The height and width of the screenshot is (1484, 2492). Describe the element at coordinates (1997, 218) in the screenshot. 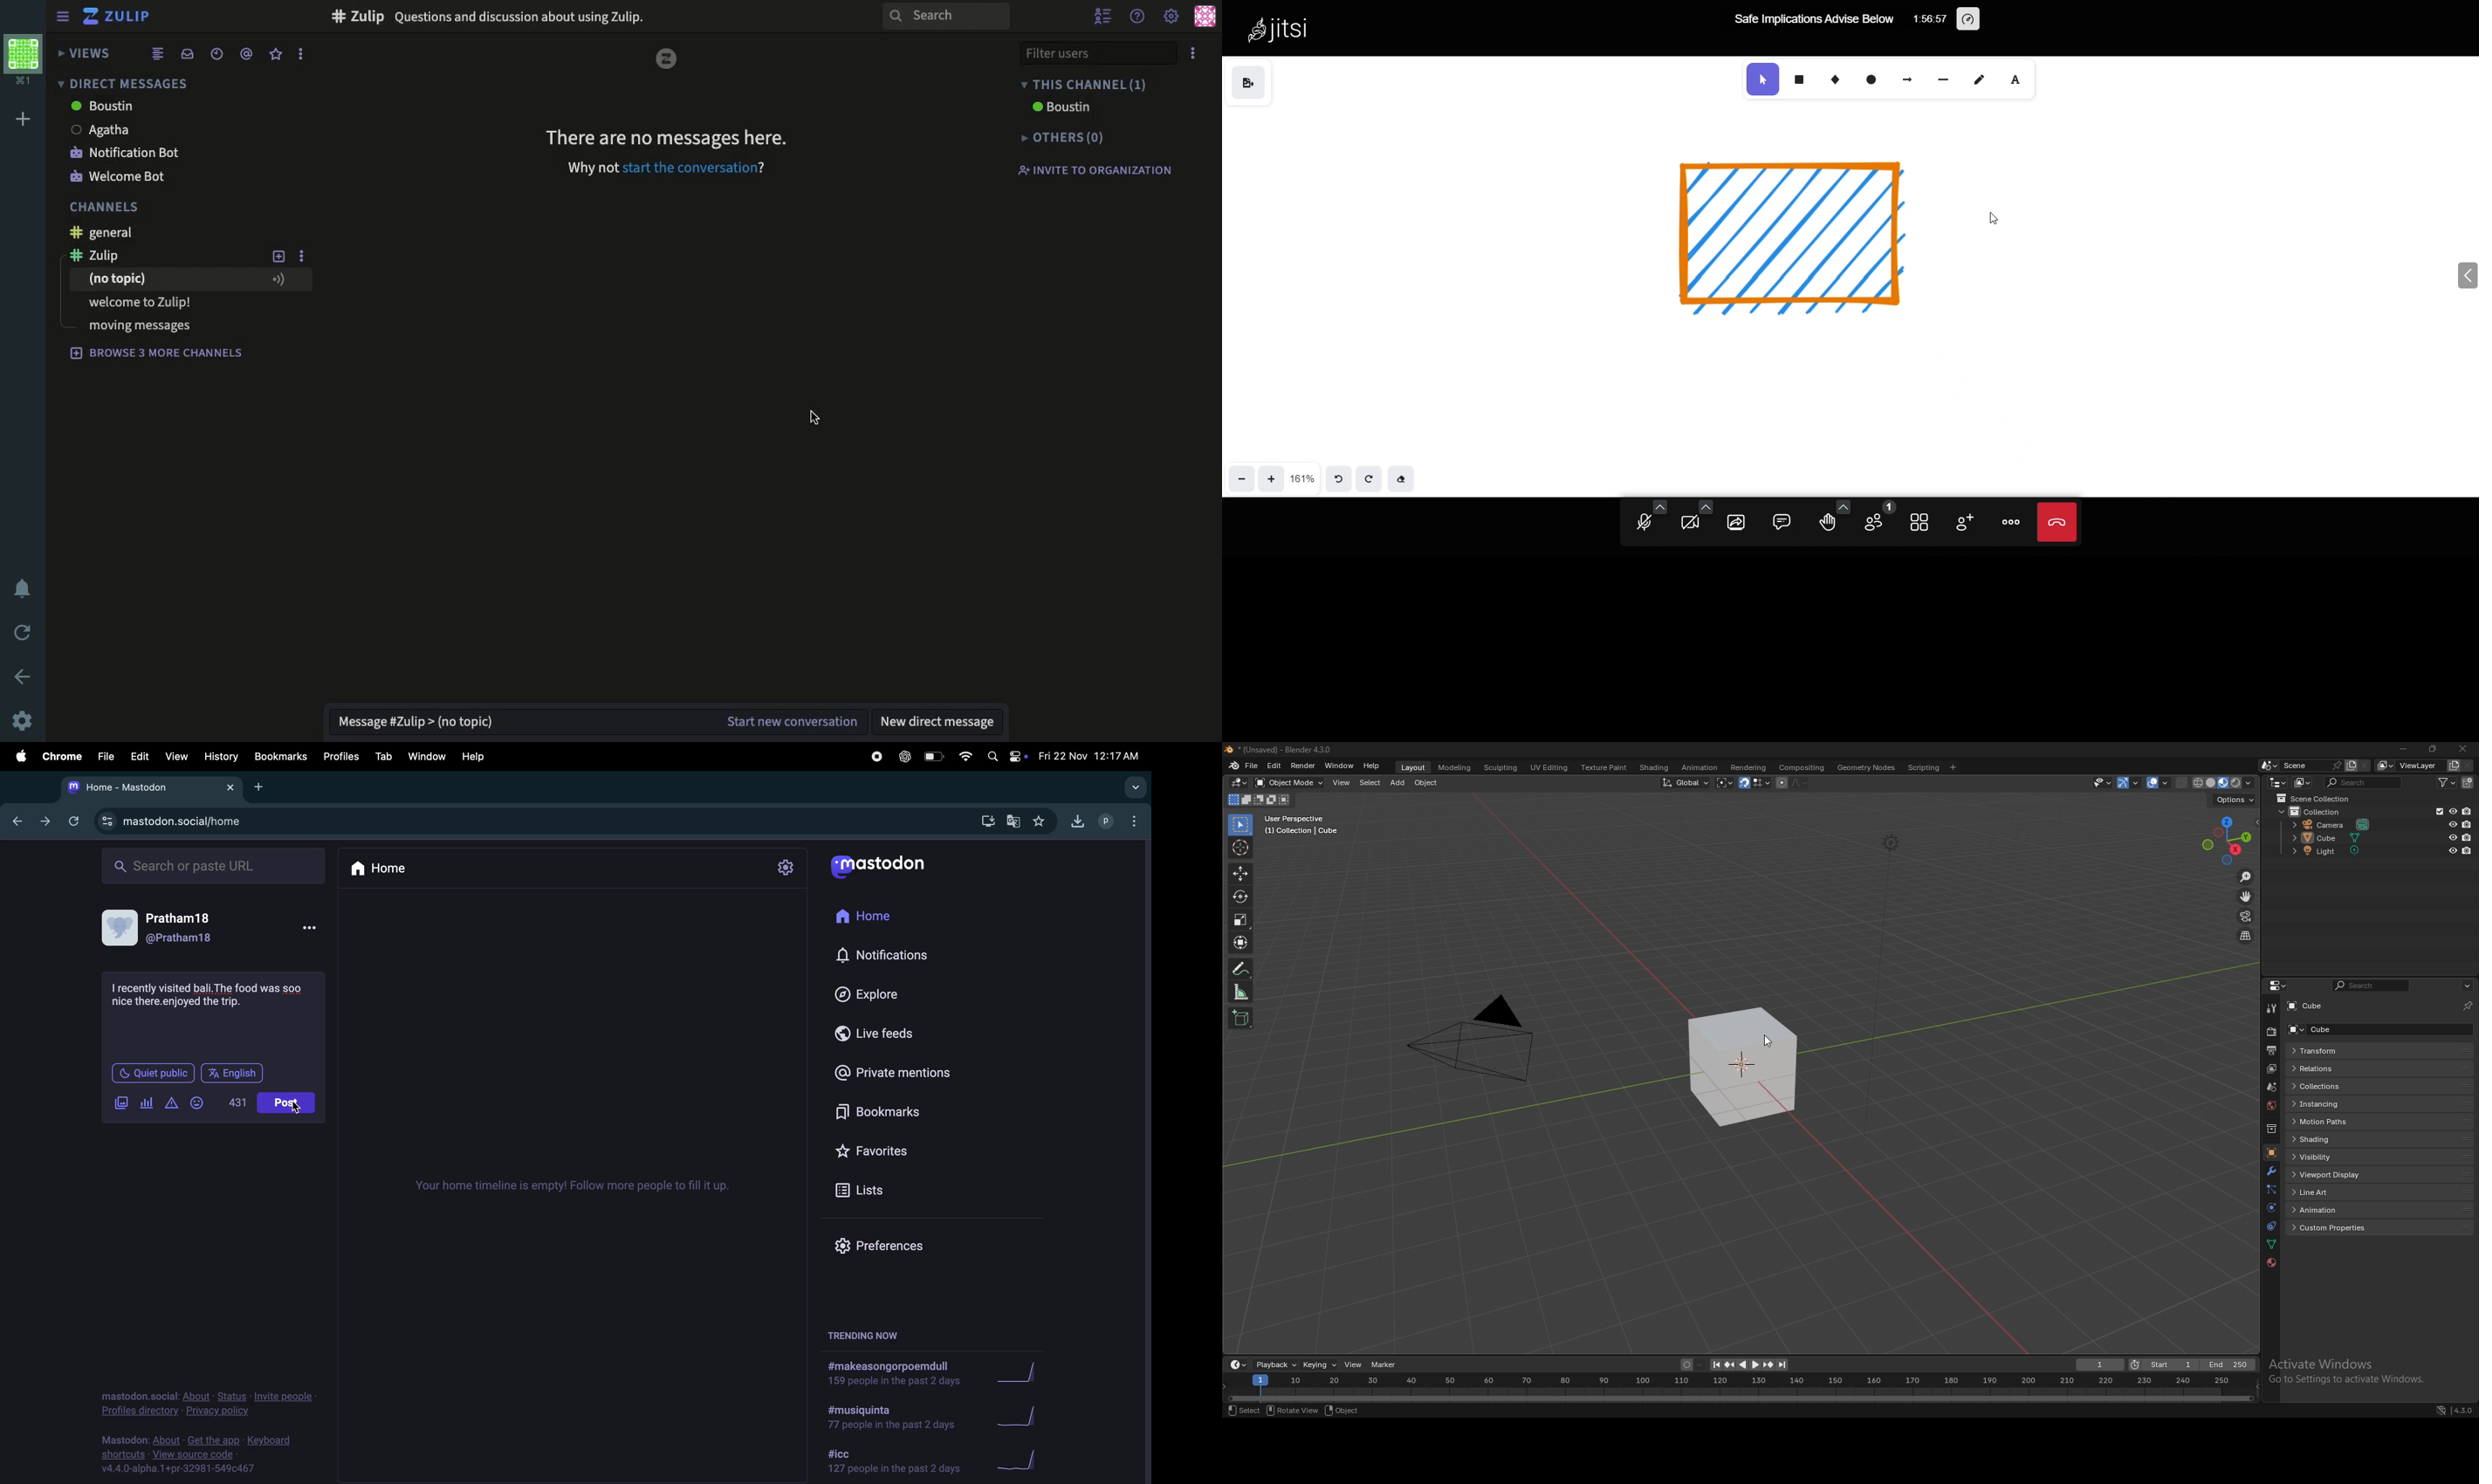

I see `cursor` at that location.